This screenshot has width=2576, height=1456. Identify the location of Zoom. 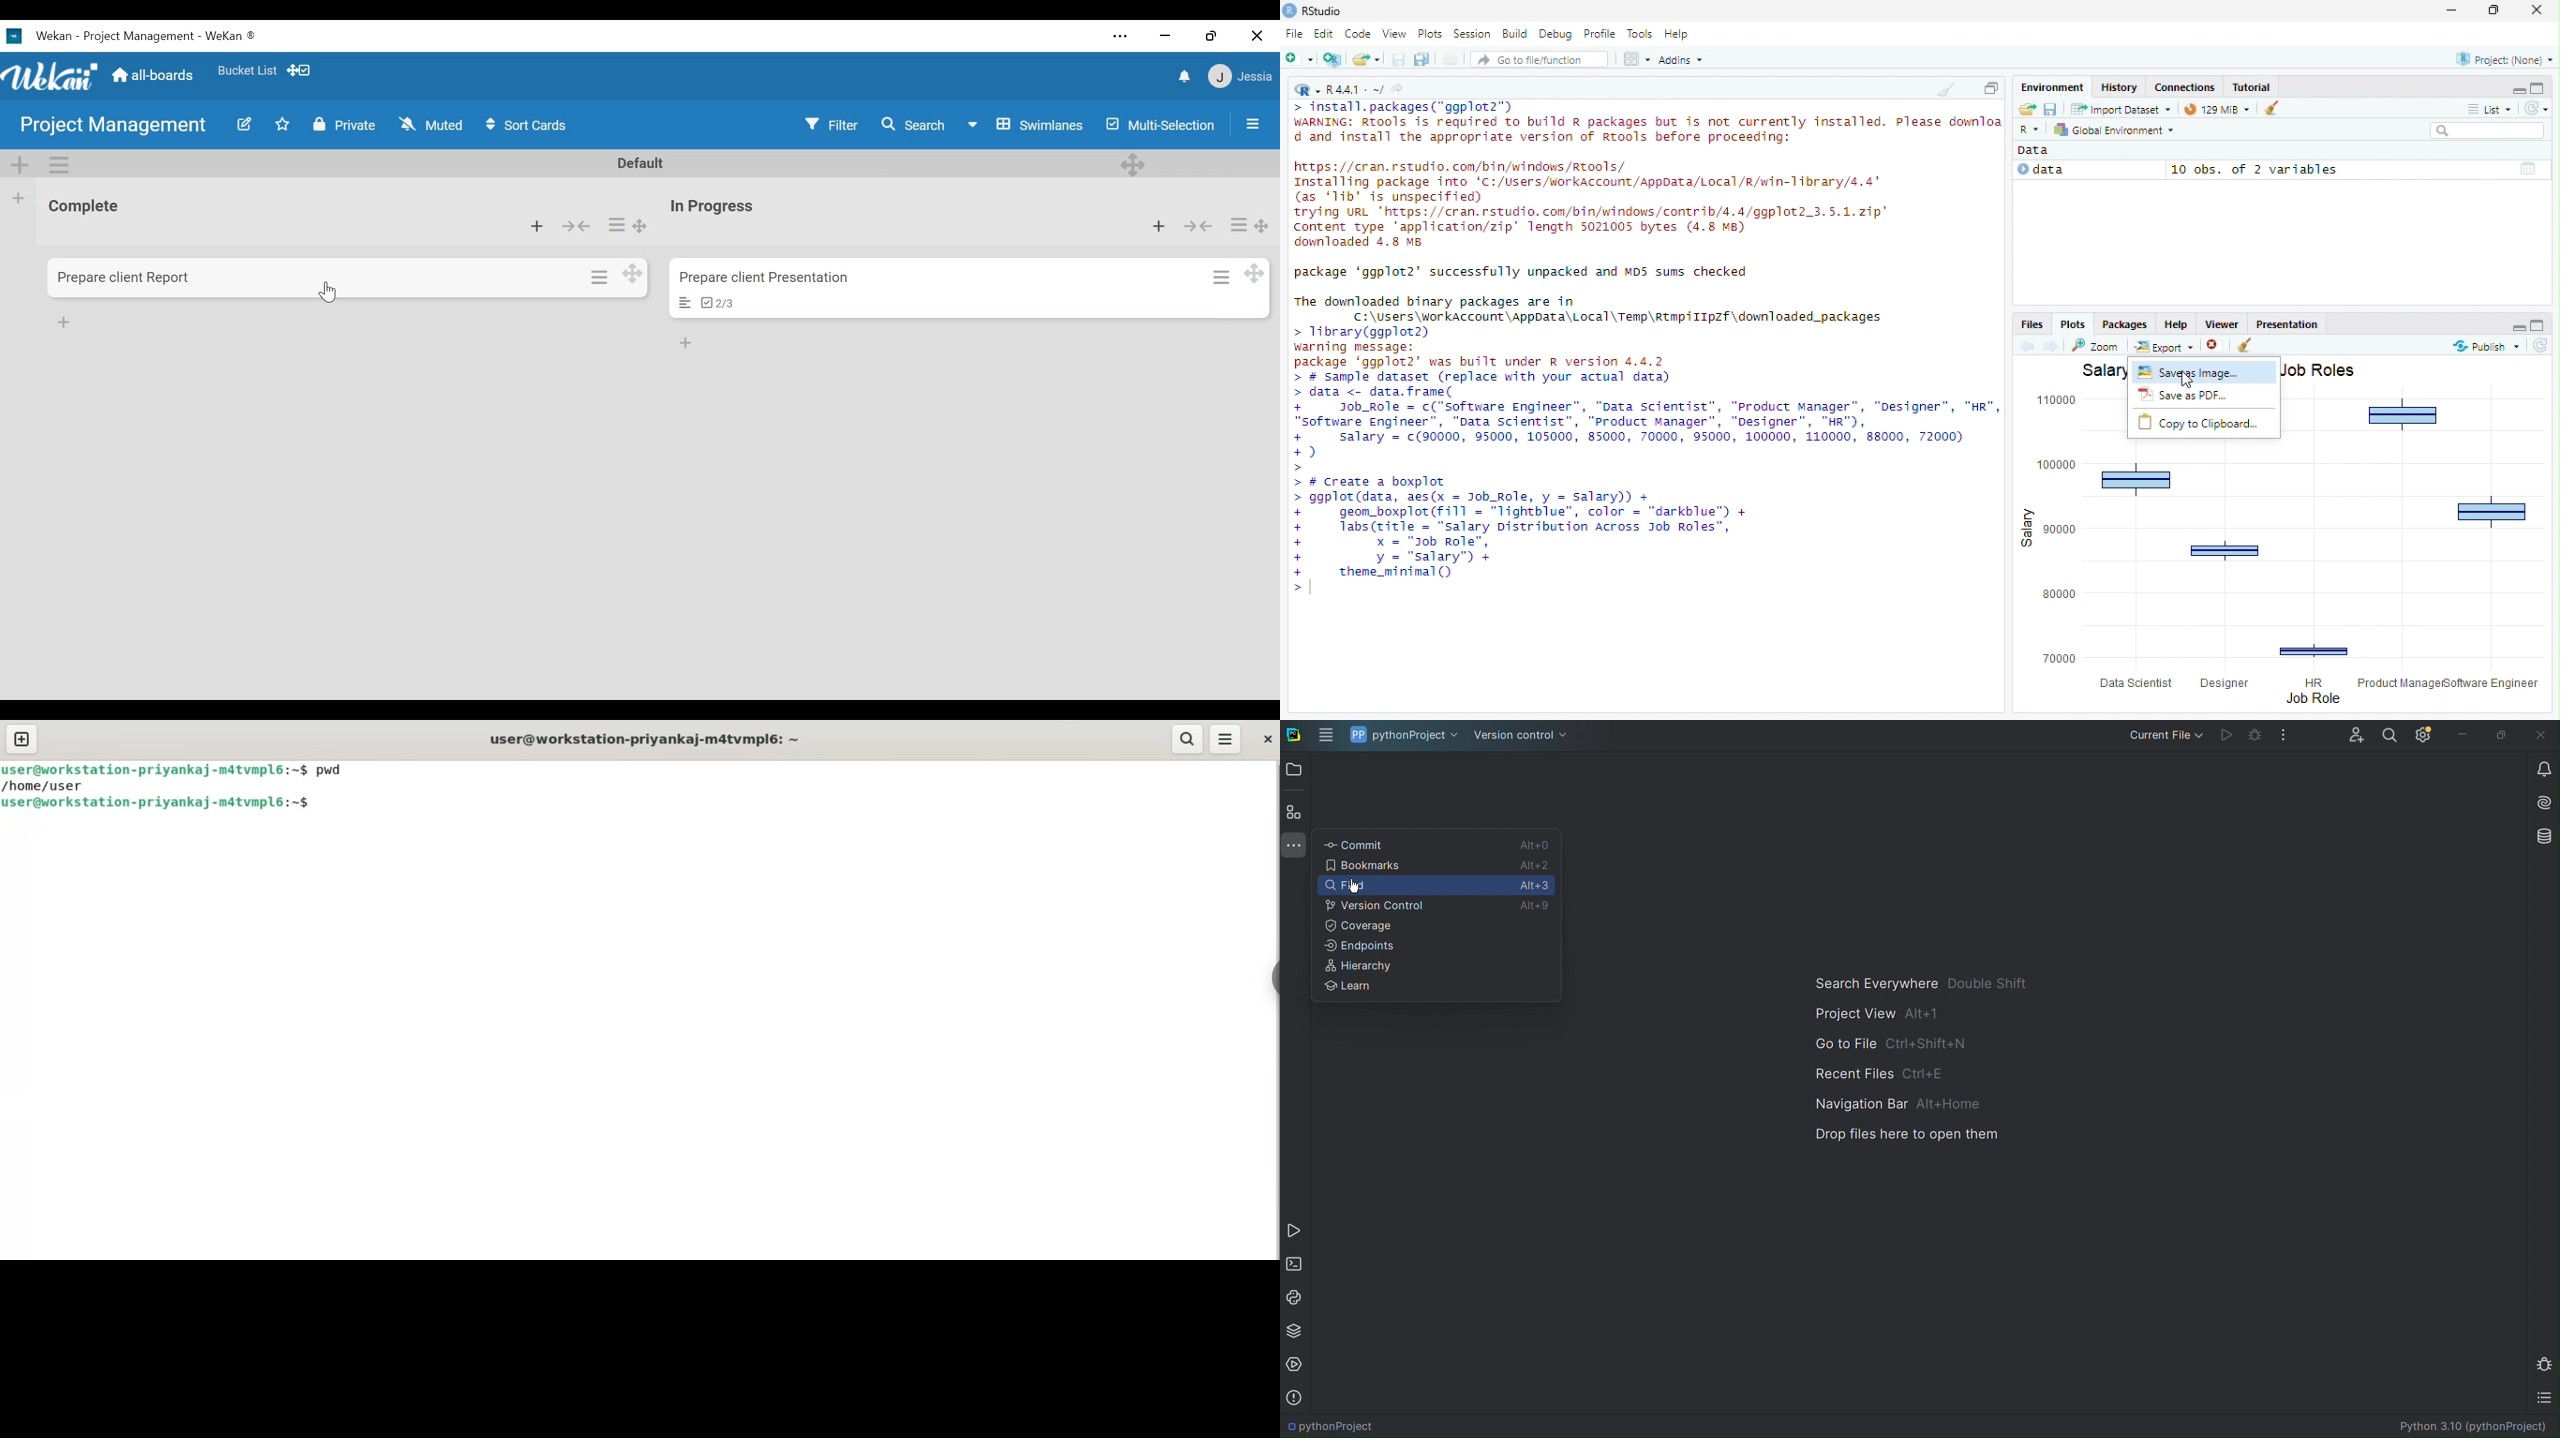
(2097, 345).